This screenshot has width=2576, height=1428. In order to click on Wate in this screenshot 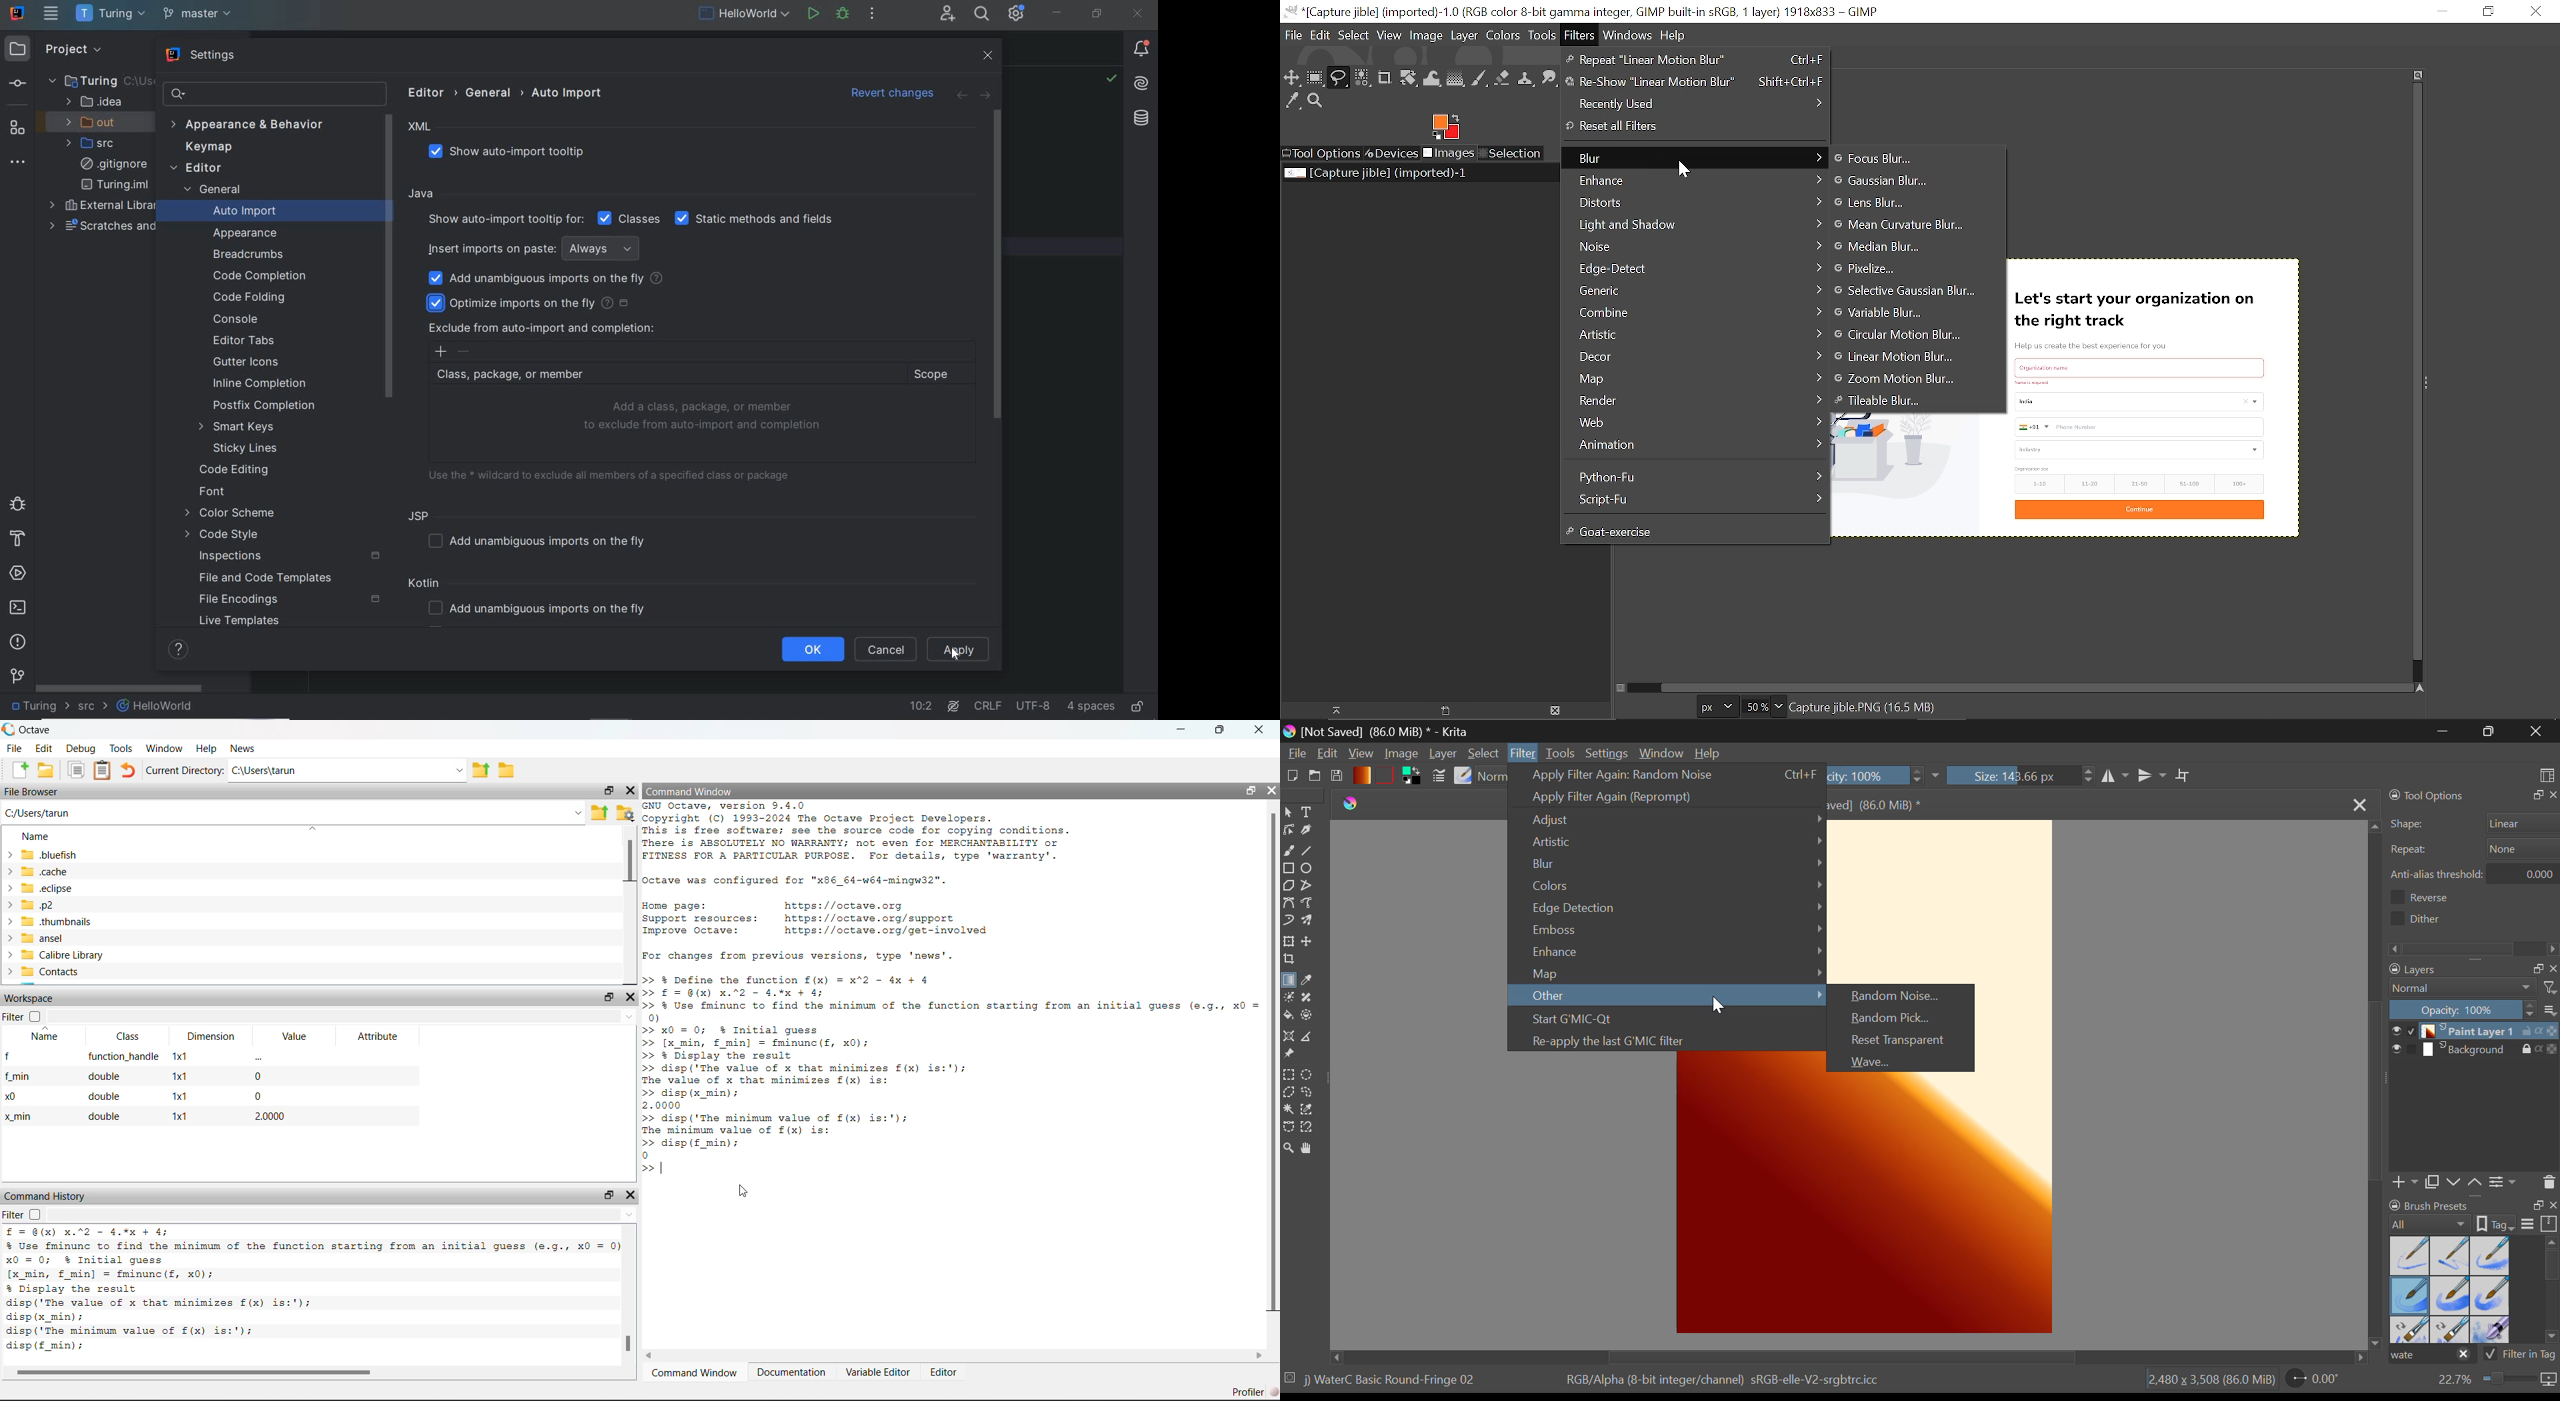, I will do `click(2432, 1357)`.